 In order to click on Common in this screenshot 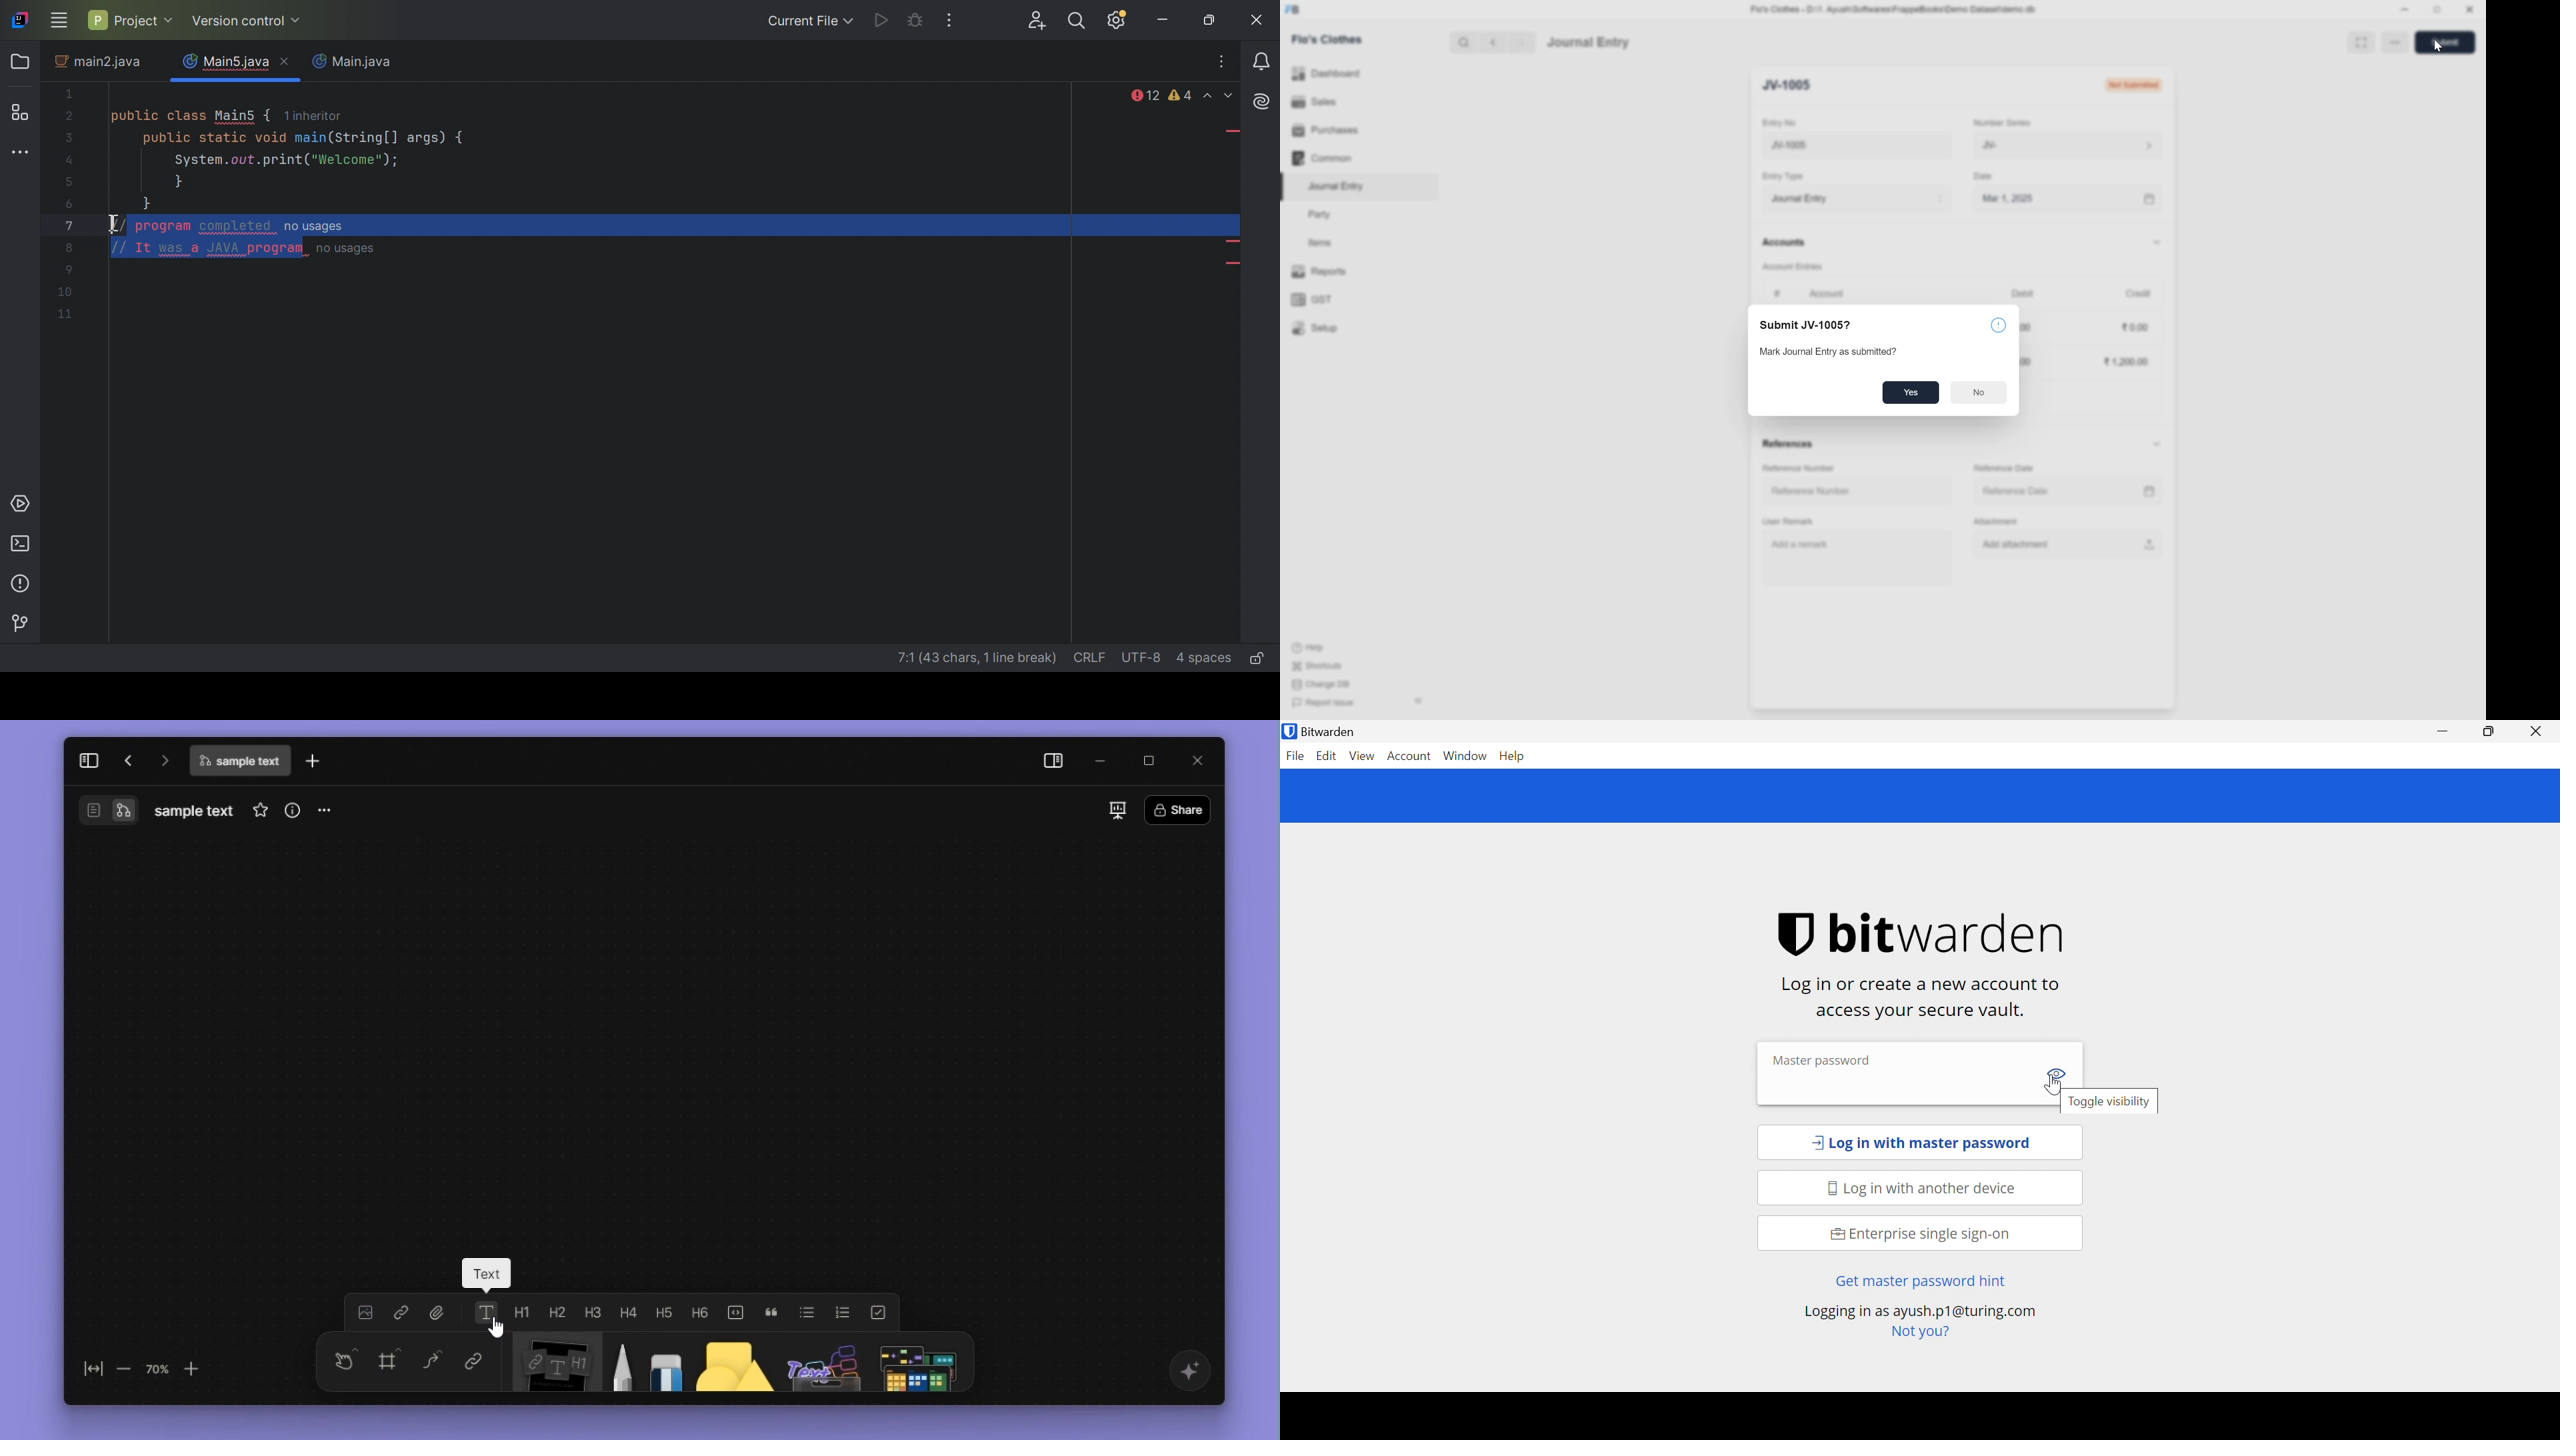, I will do `click(1322, 158)`.